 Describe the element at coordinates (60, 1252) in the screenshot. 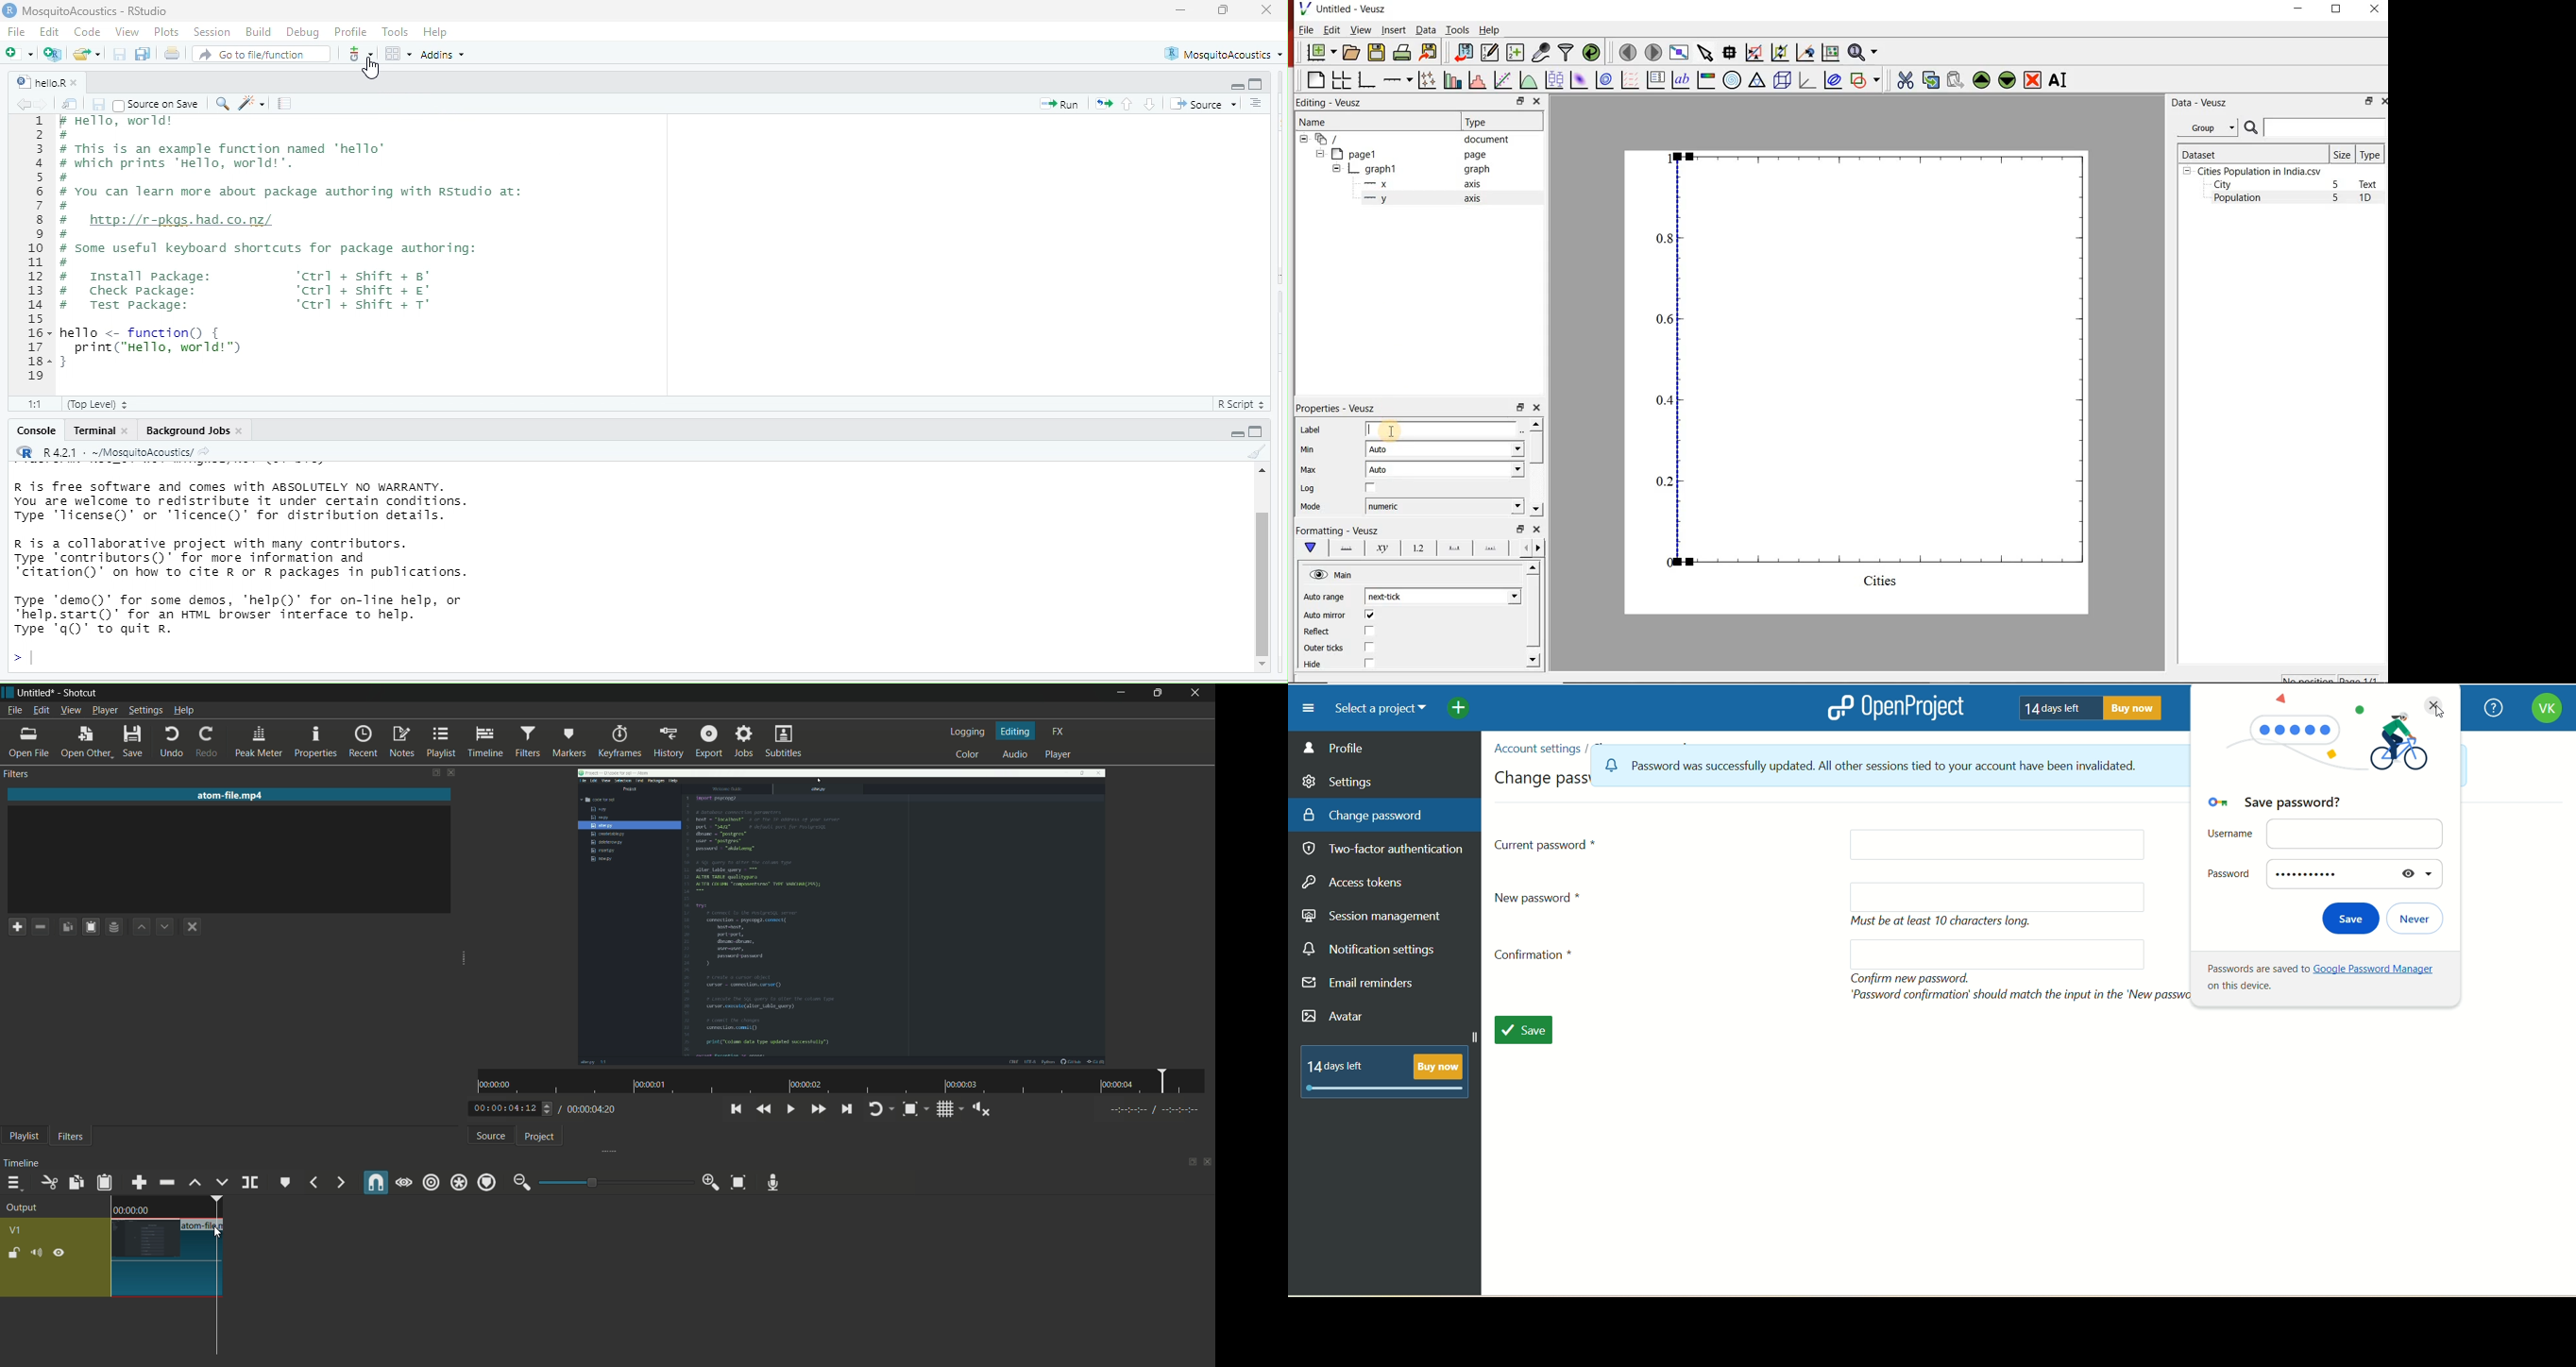

I see `hide` at that location.